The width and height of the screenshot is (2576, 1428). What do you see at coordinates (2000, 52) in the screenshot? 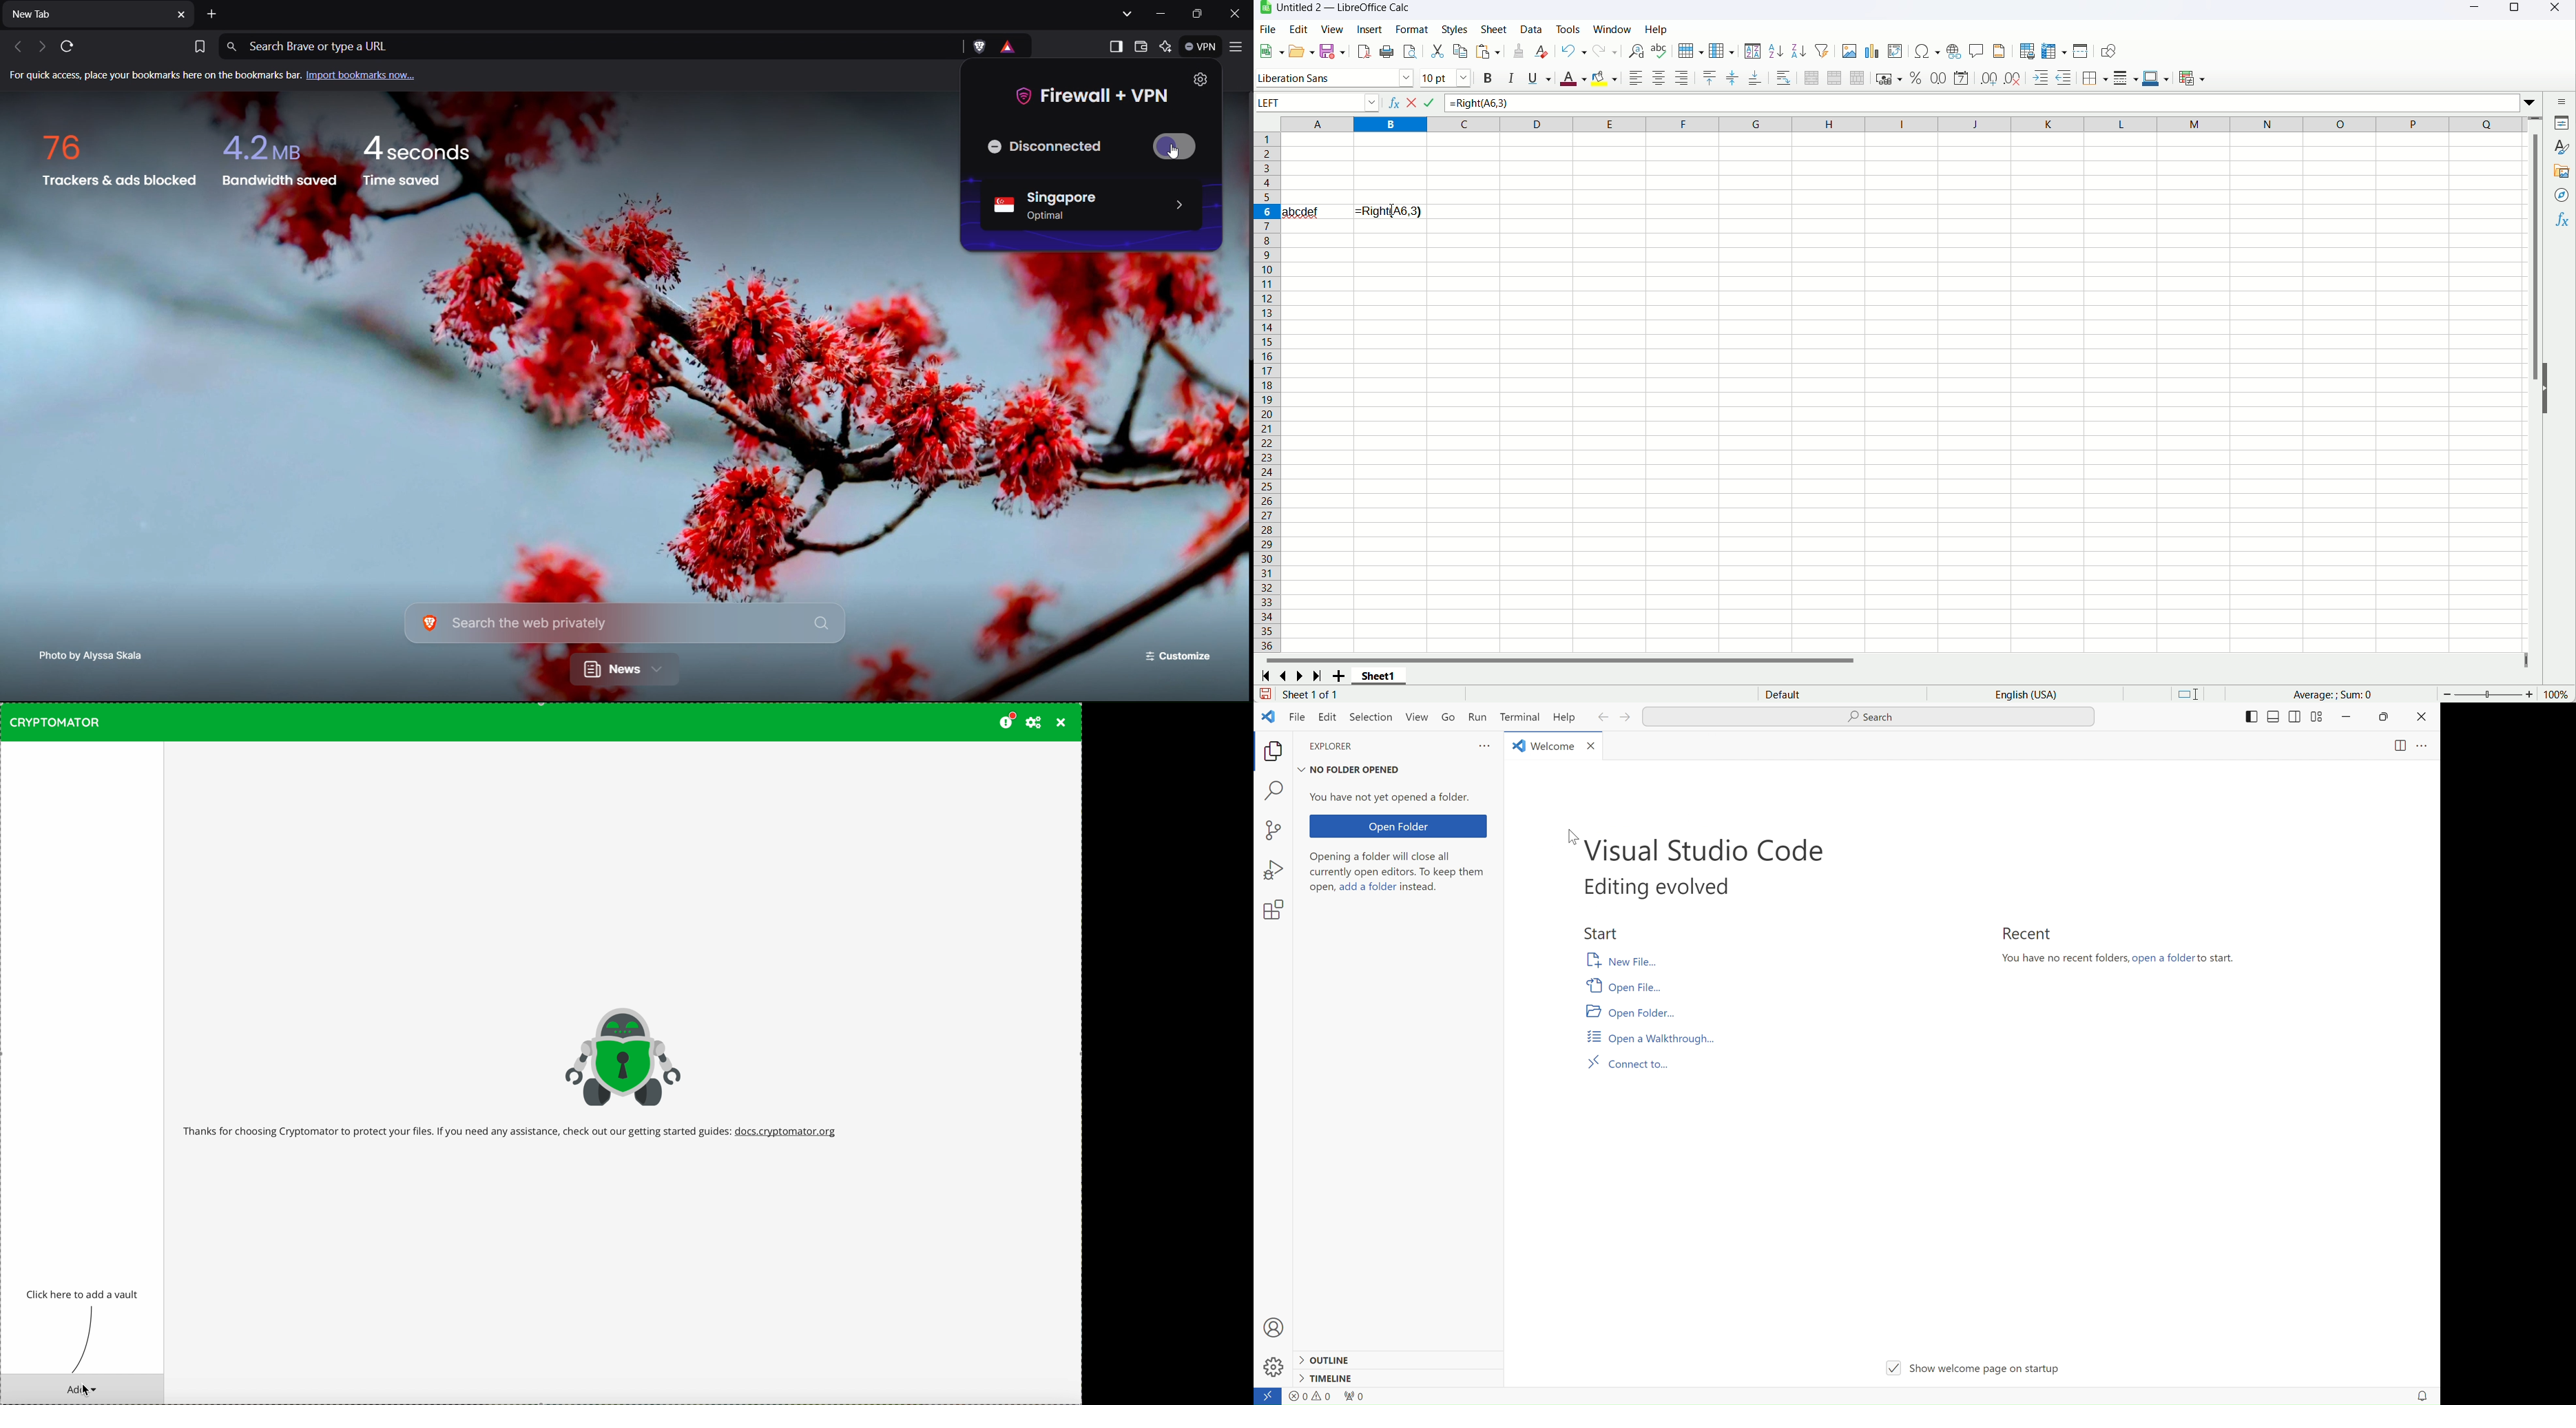
I see `header and footer` at bounding box center [2000, 52].